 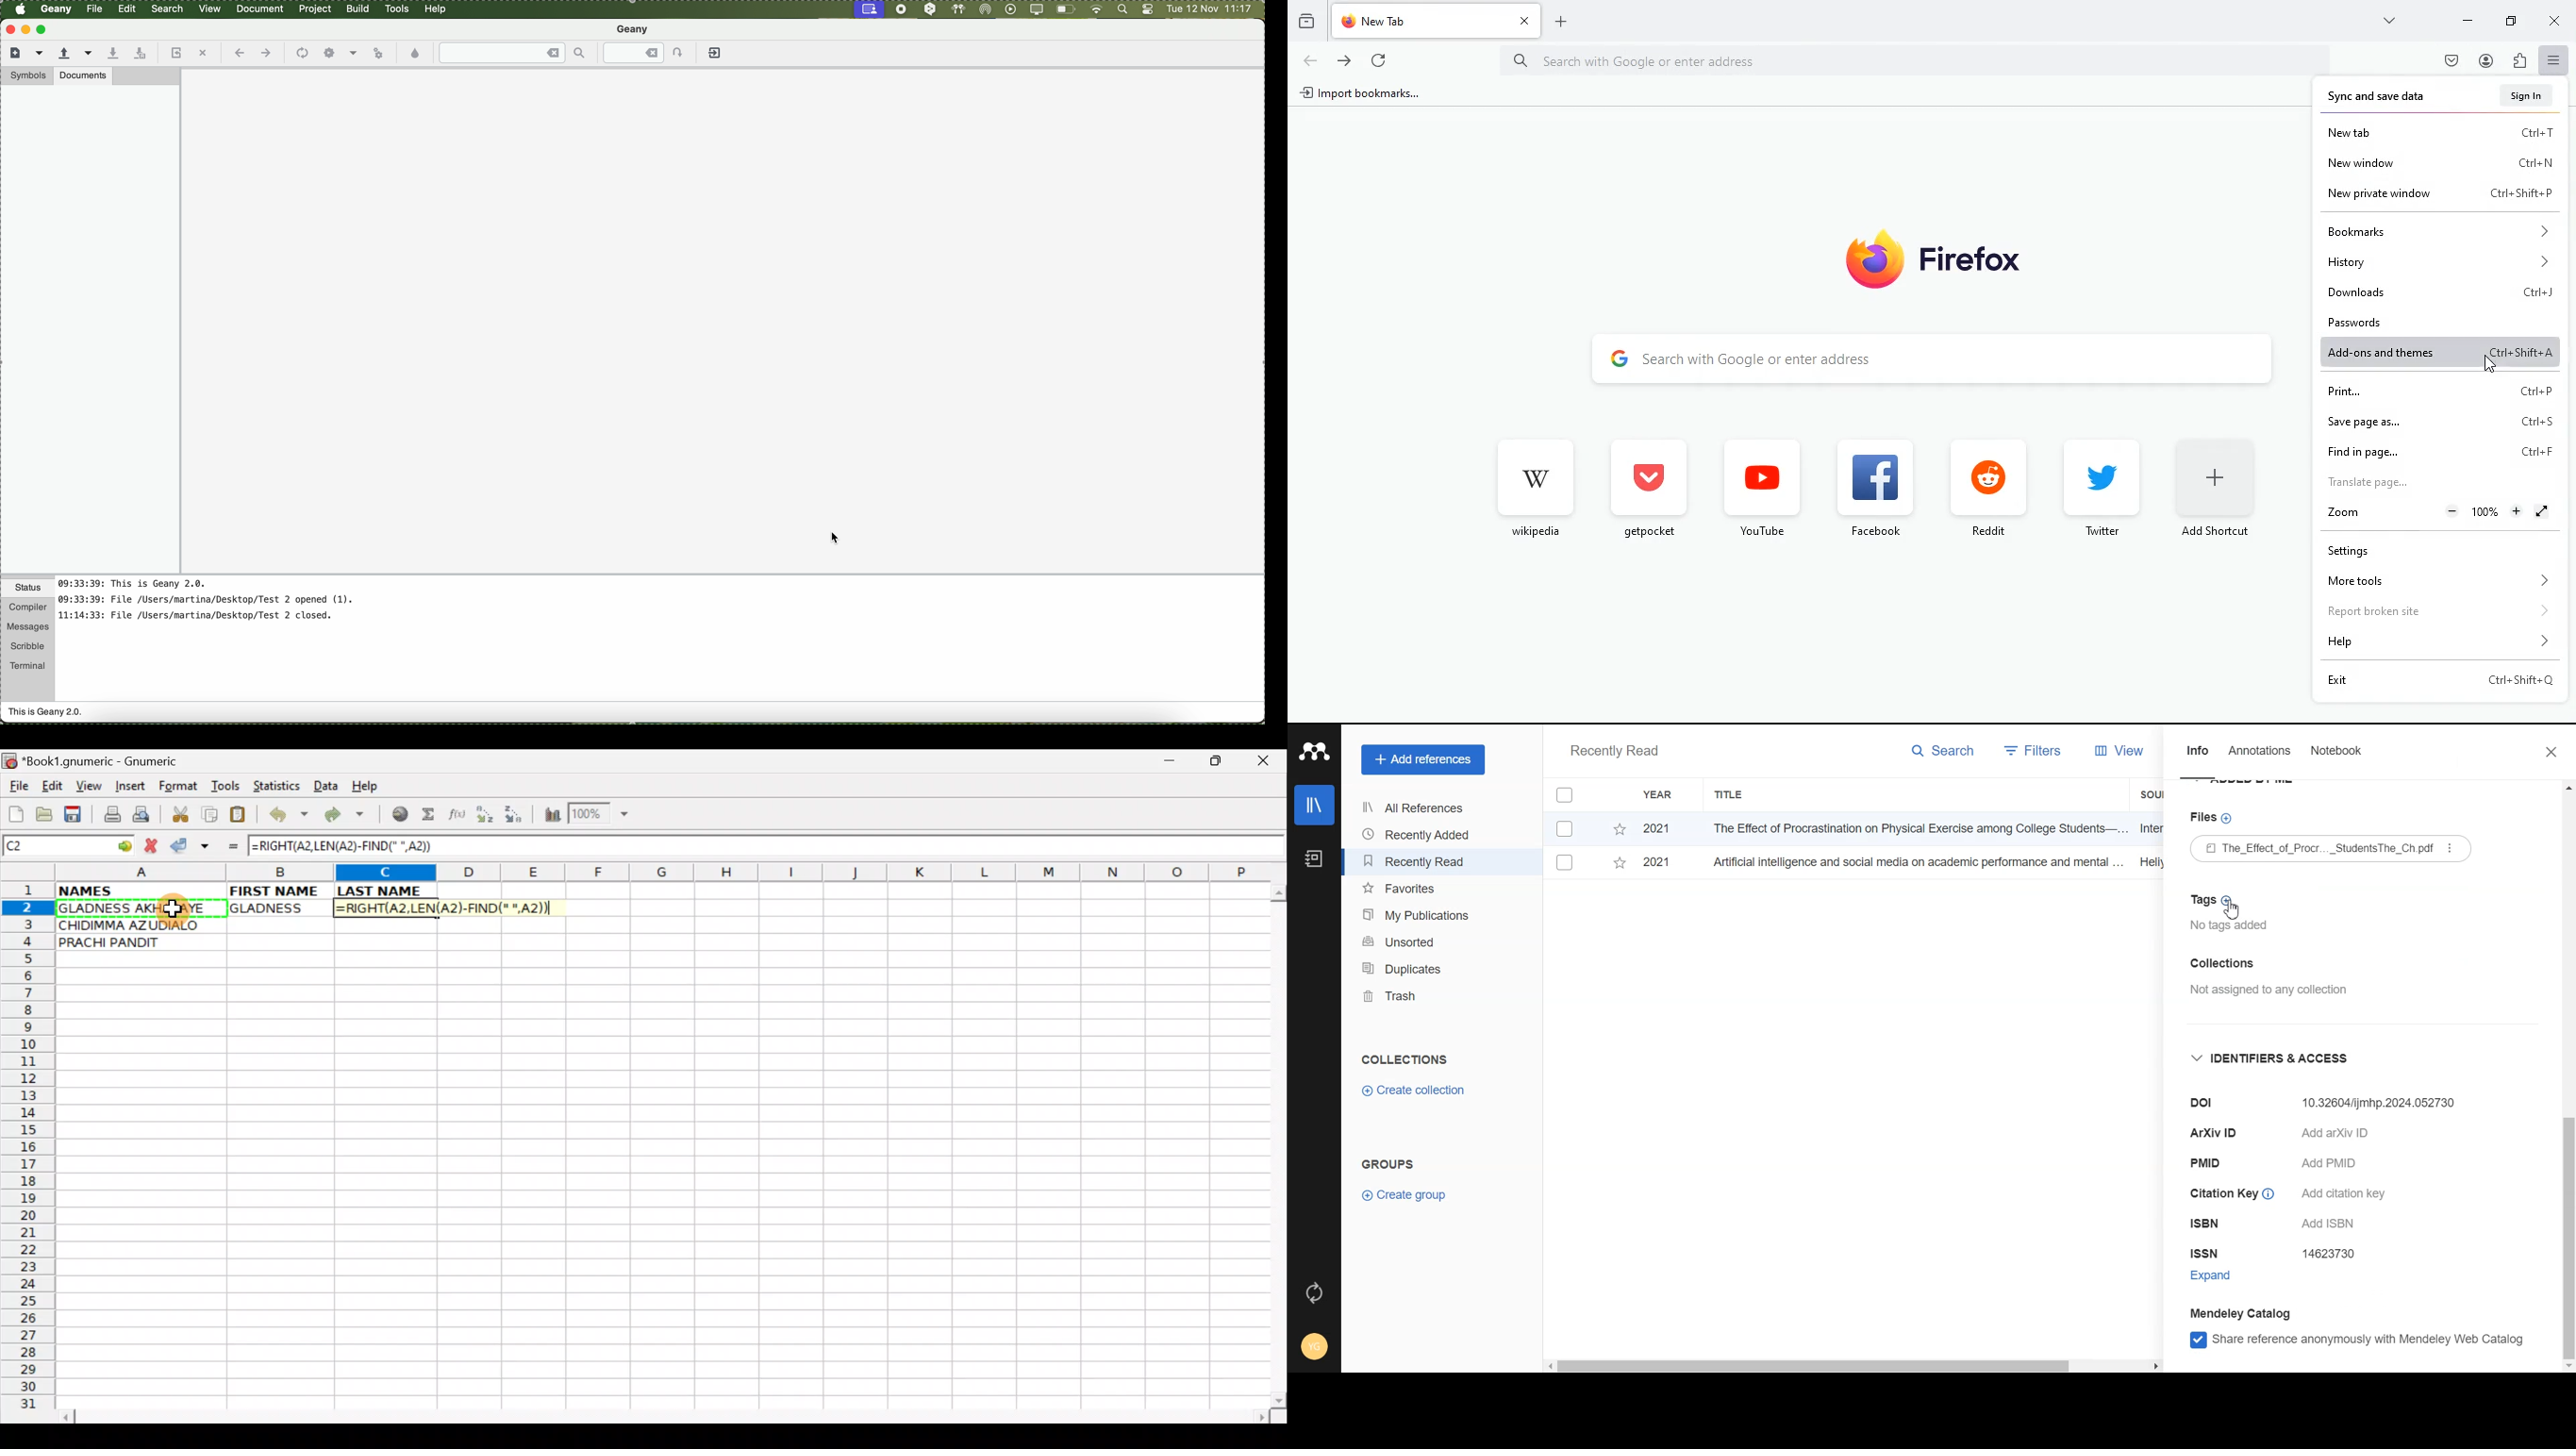 What do you see at coordinates (1312, 60) in the screenshot?
I see `back` at bounding box center [1312, 60].